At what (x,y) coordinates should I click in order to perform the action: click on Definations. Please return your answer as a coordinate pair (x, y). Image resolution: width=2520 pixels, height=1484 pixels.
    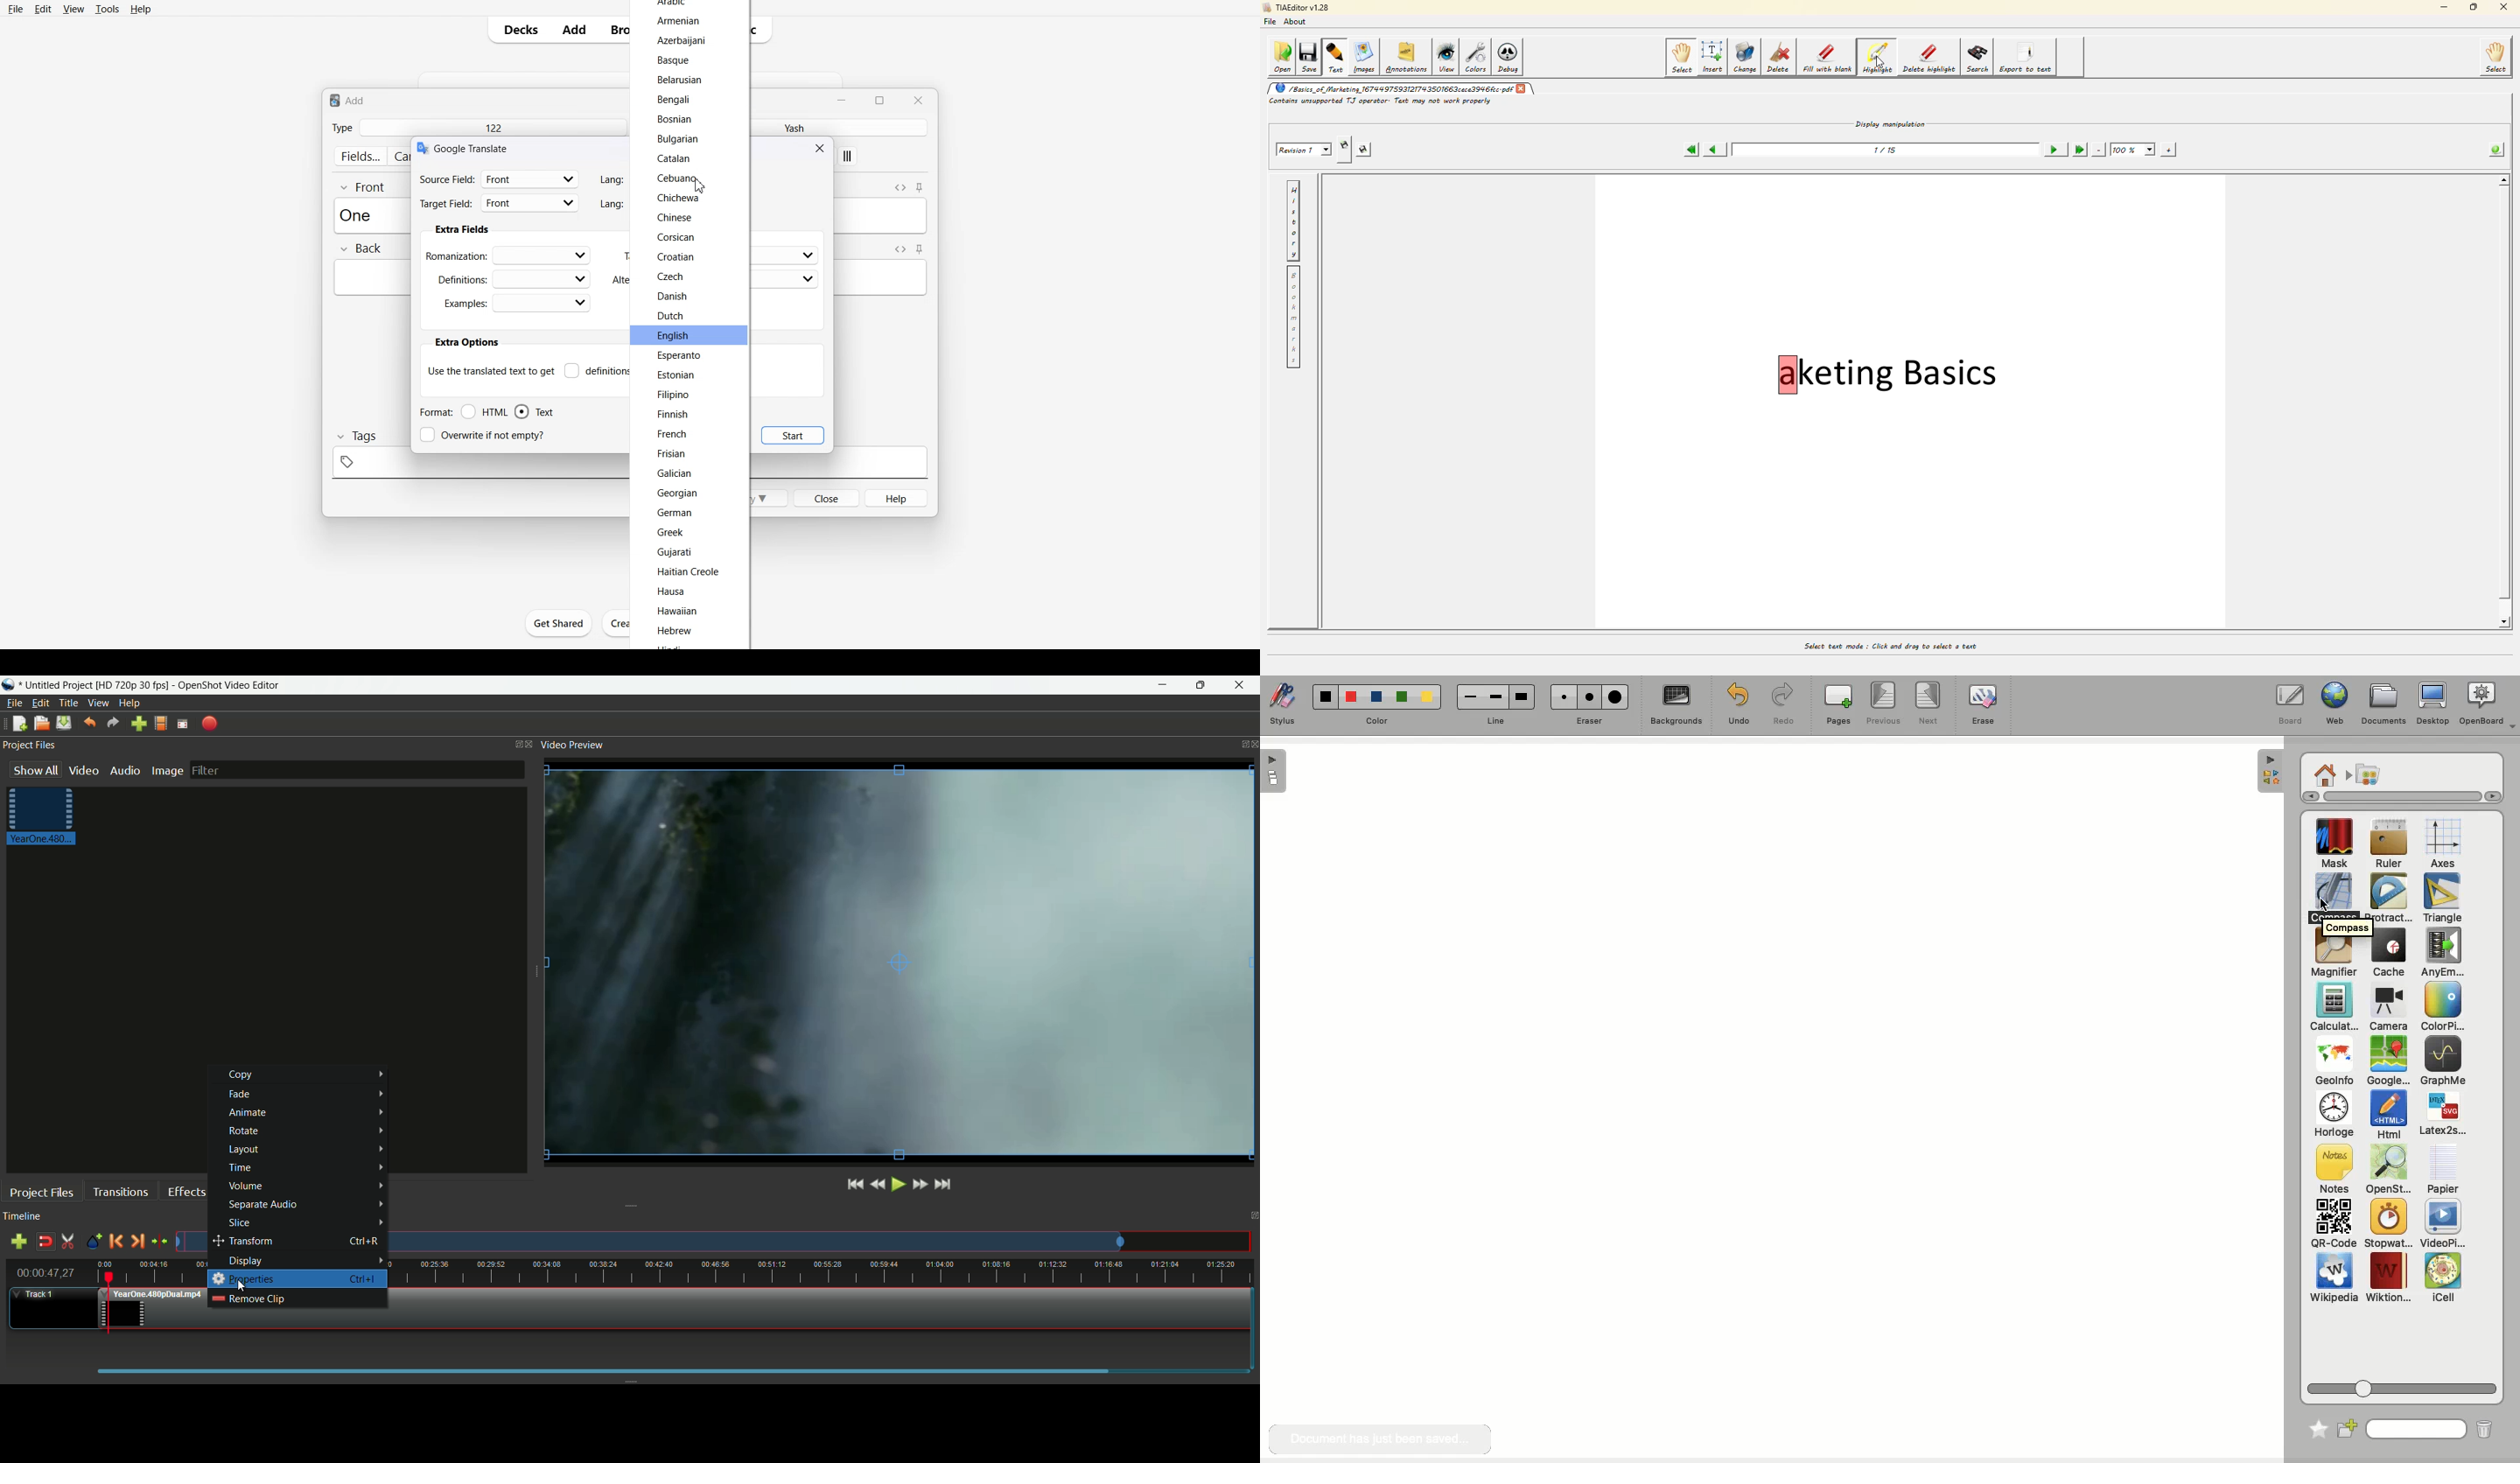
    Looking at the image, I should click on (512, 278).